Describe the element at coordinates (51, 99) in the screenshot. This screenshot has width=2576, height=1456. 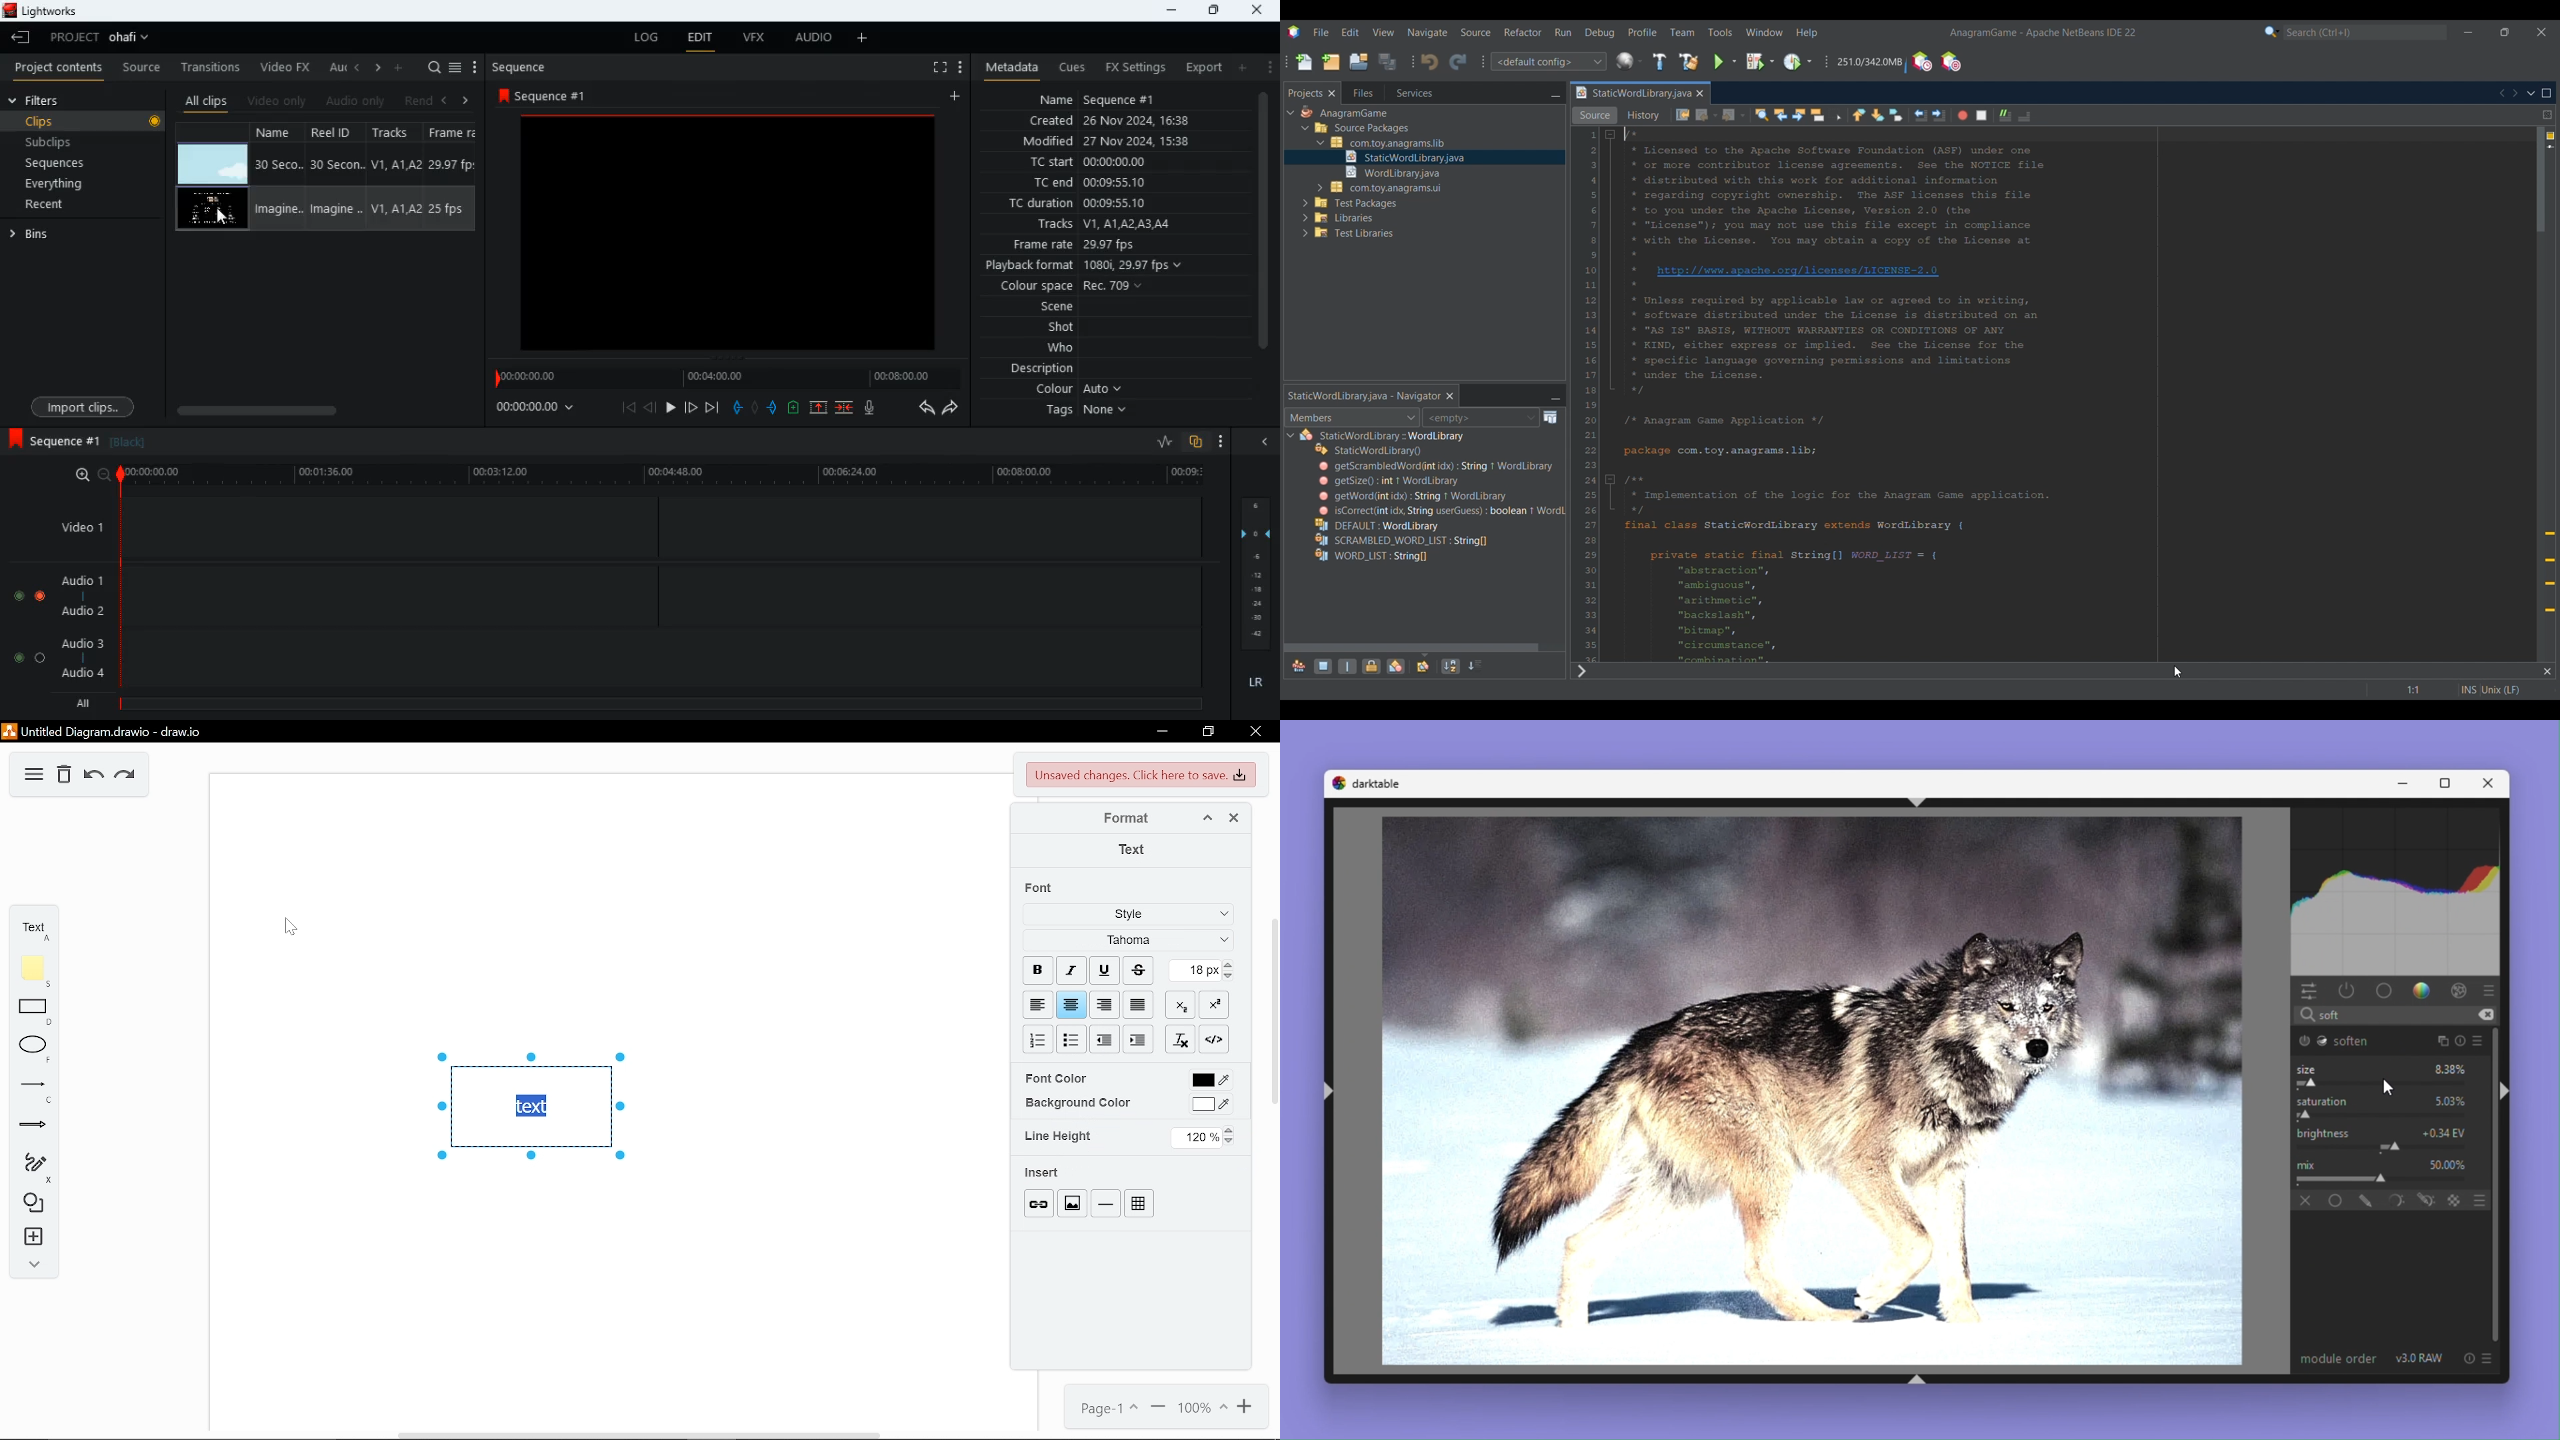
I see `filters` at that location.